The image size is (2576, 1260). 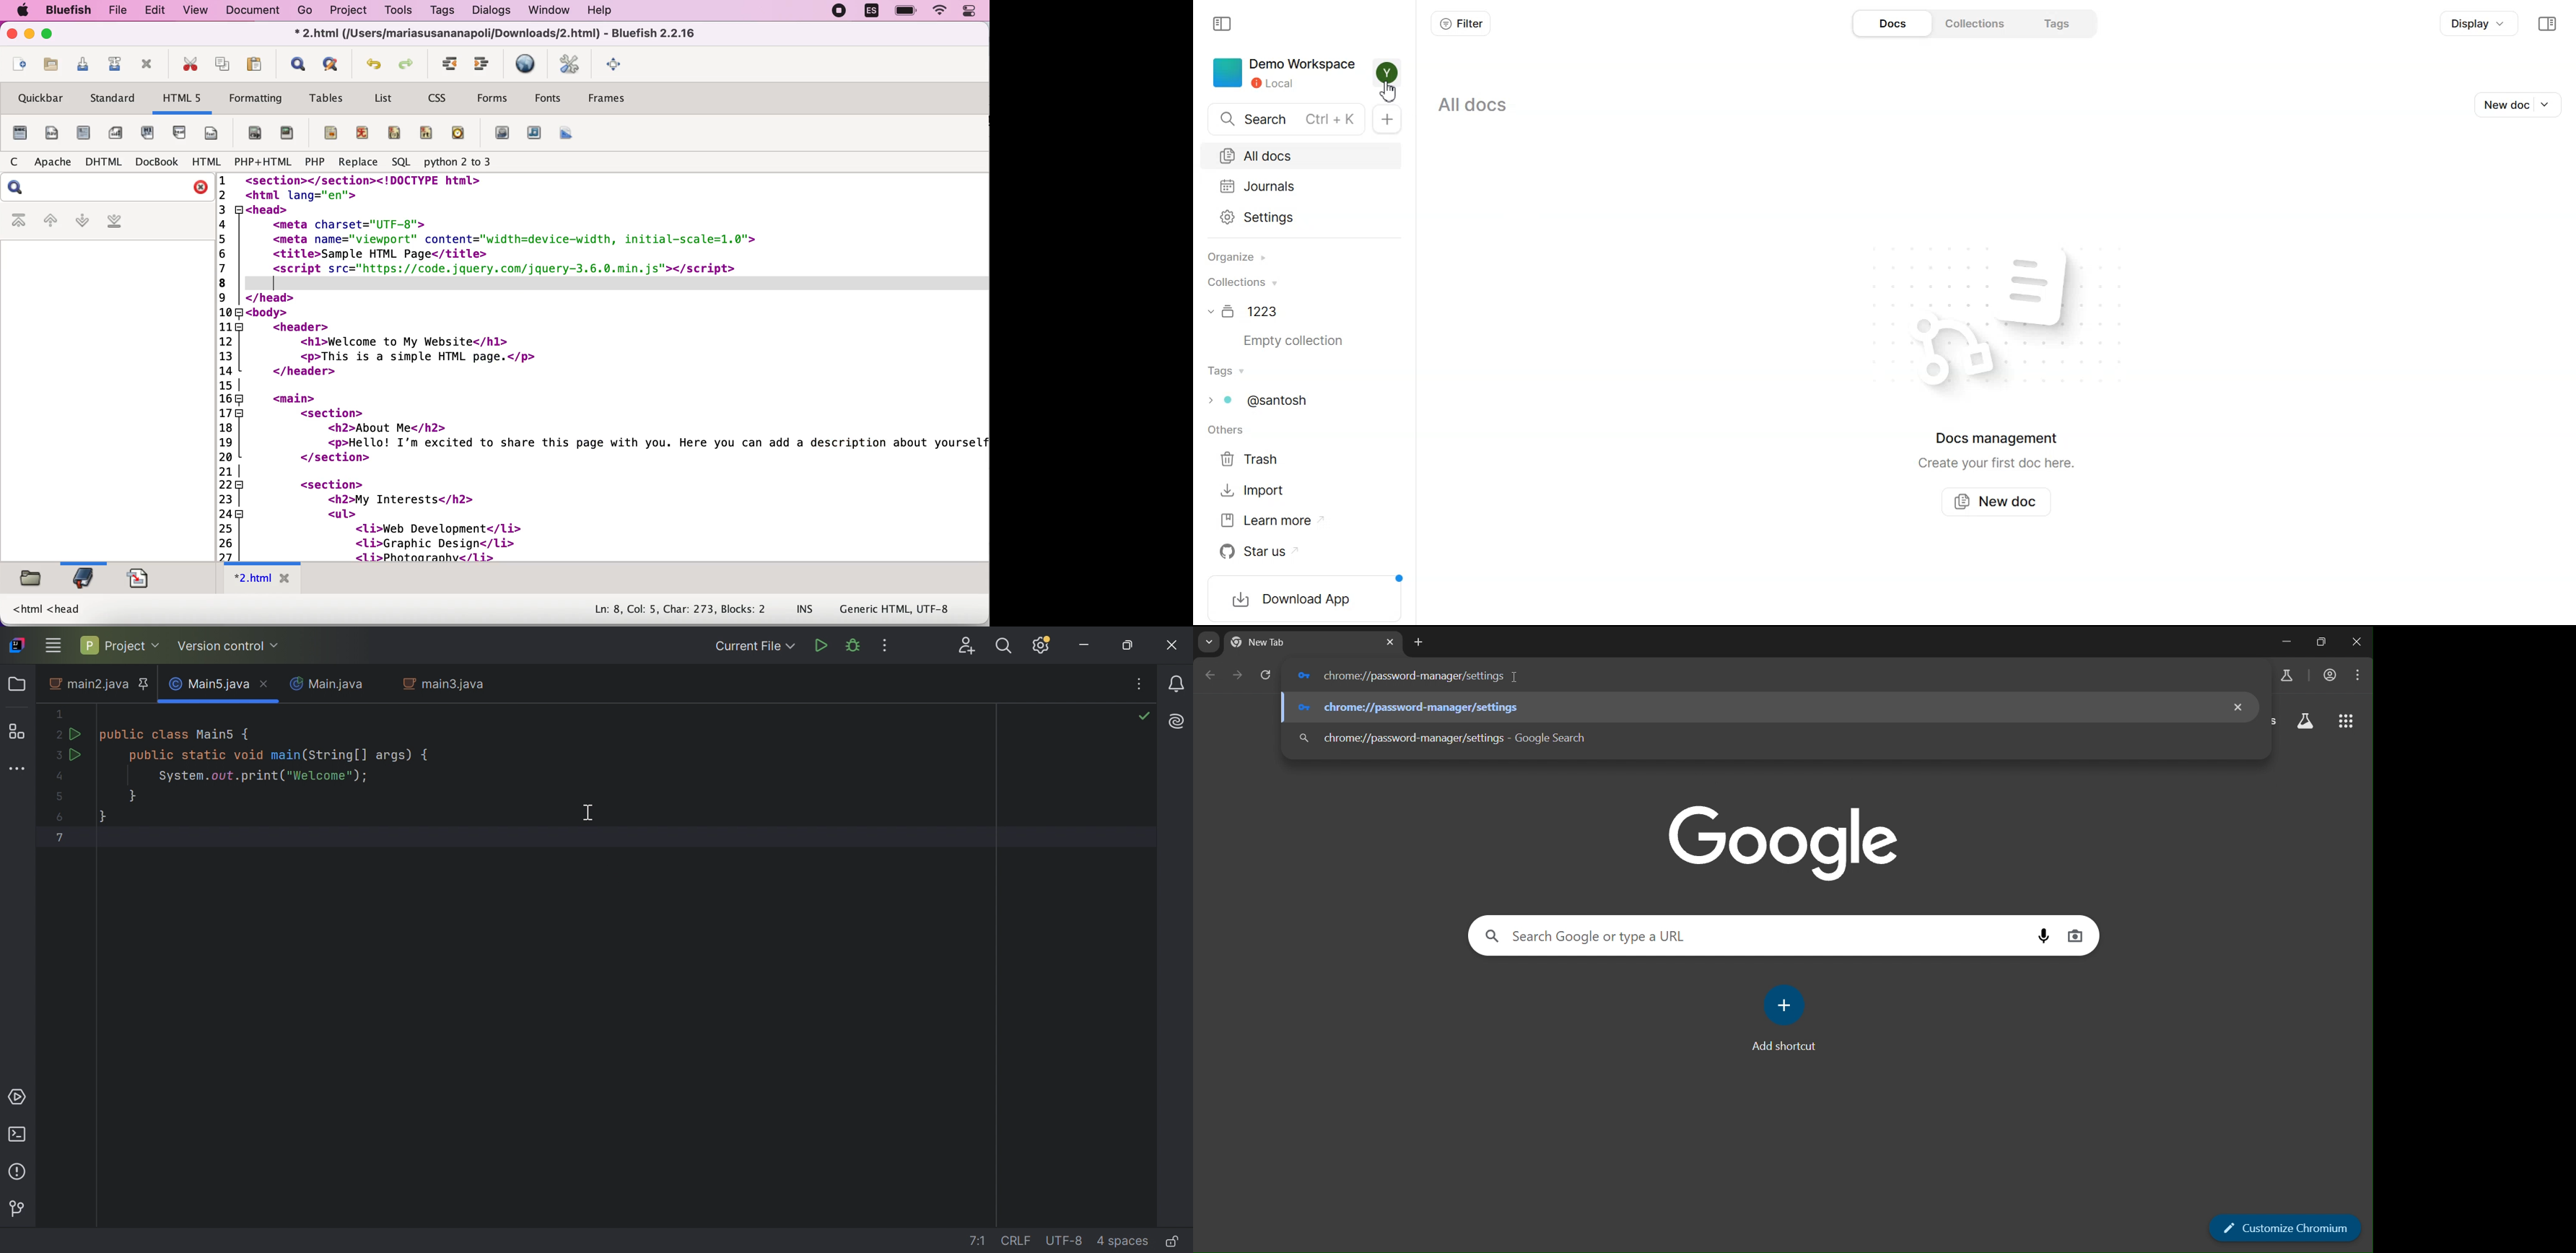 What do you see at coordinates (542, 558) in the screenshot?
I see `scroll bar` at bounding box center [542, 558].